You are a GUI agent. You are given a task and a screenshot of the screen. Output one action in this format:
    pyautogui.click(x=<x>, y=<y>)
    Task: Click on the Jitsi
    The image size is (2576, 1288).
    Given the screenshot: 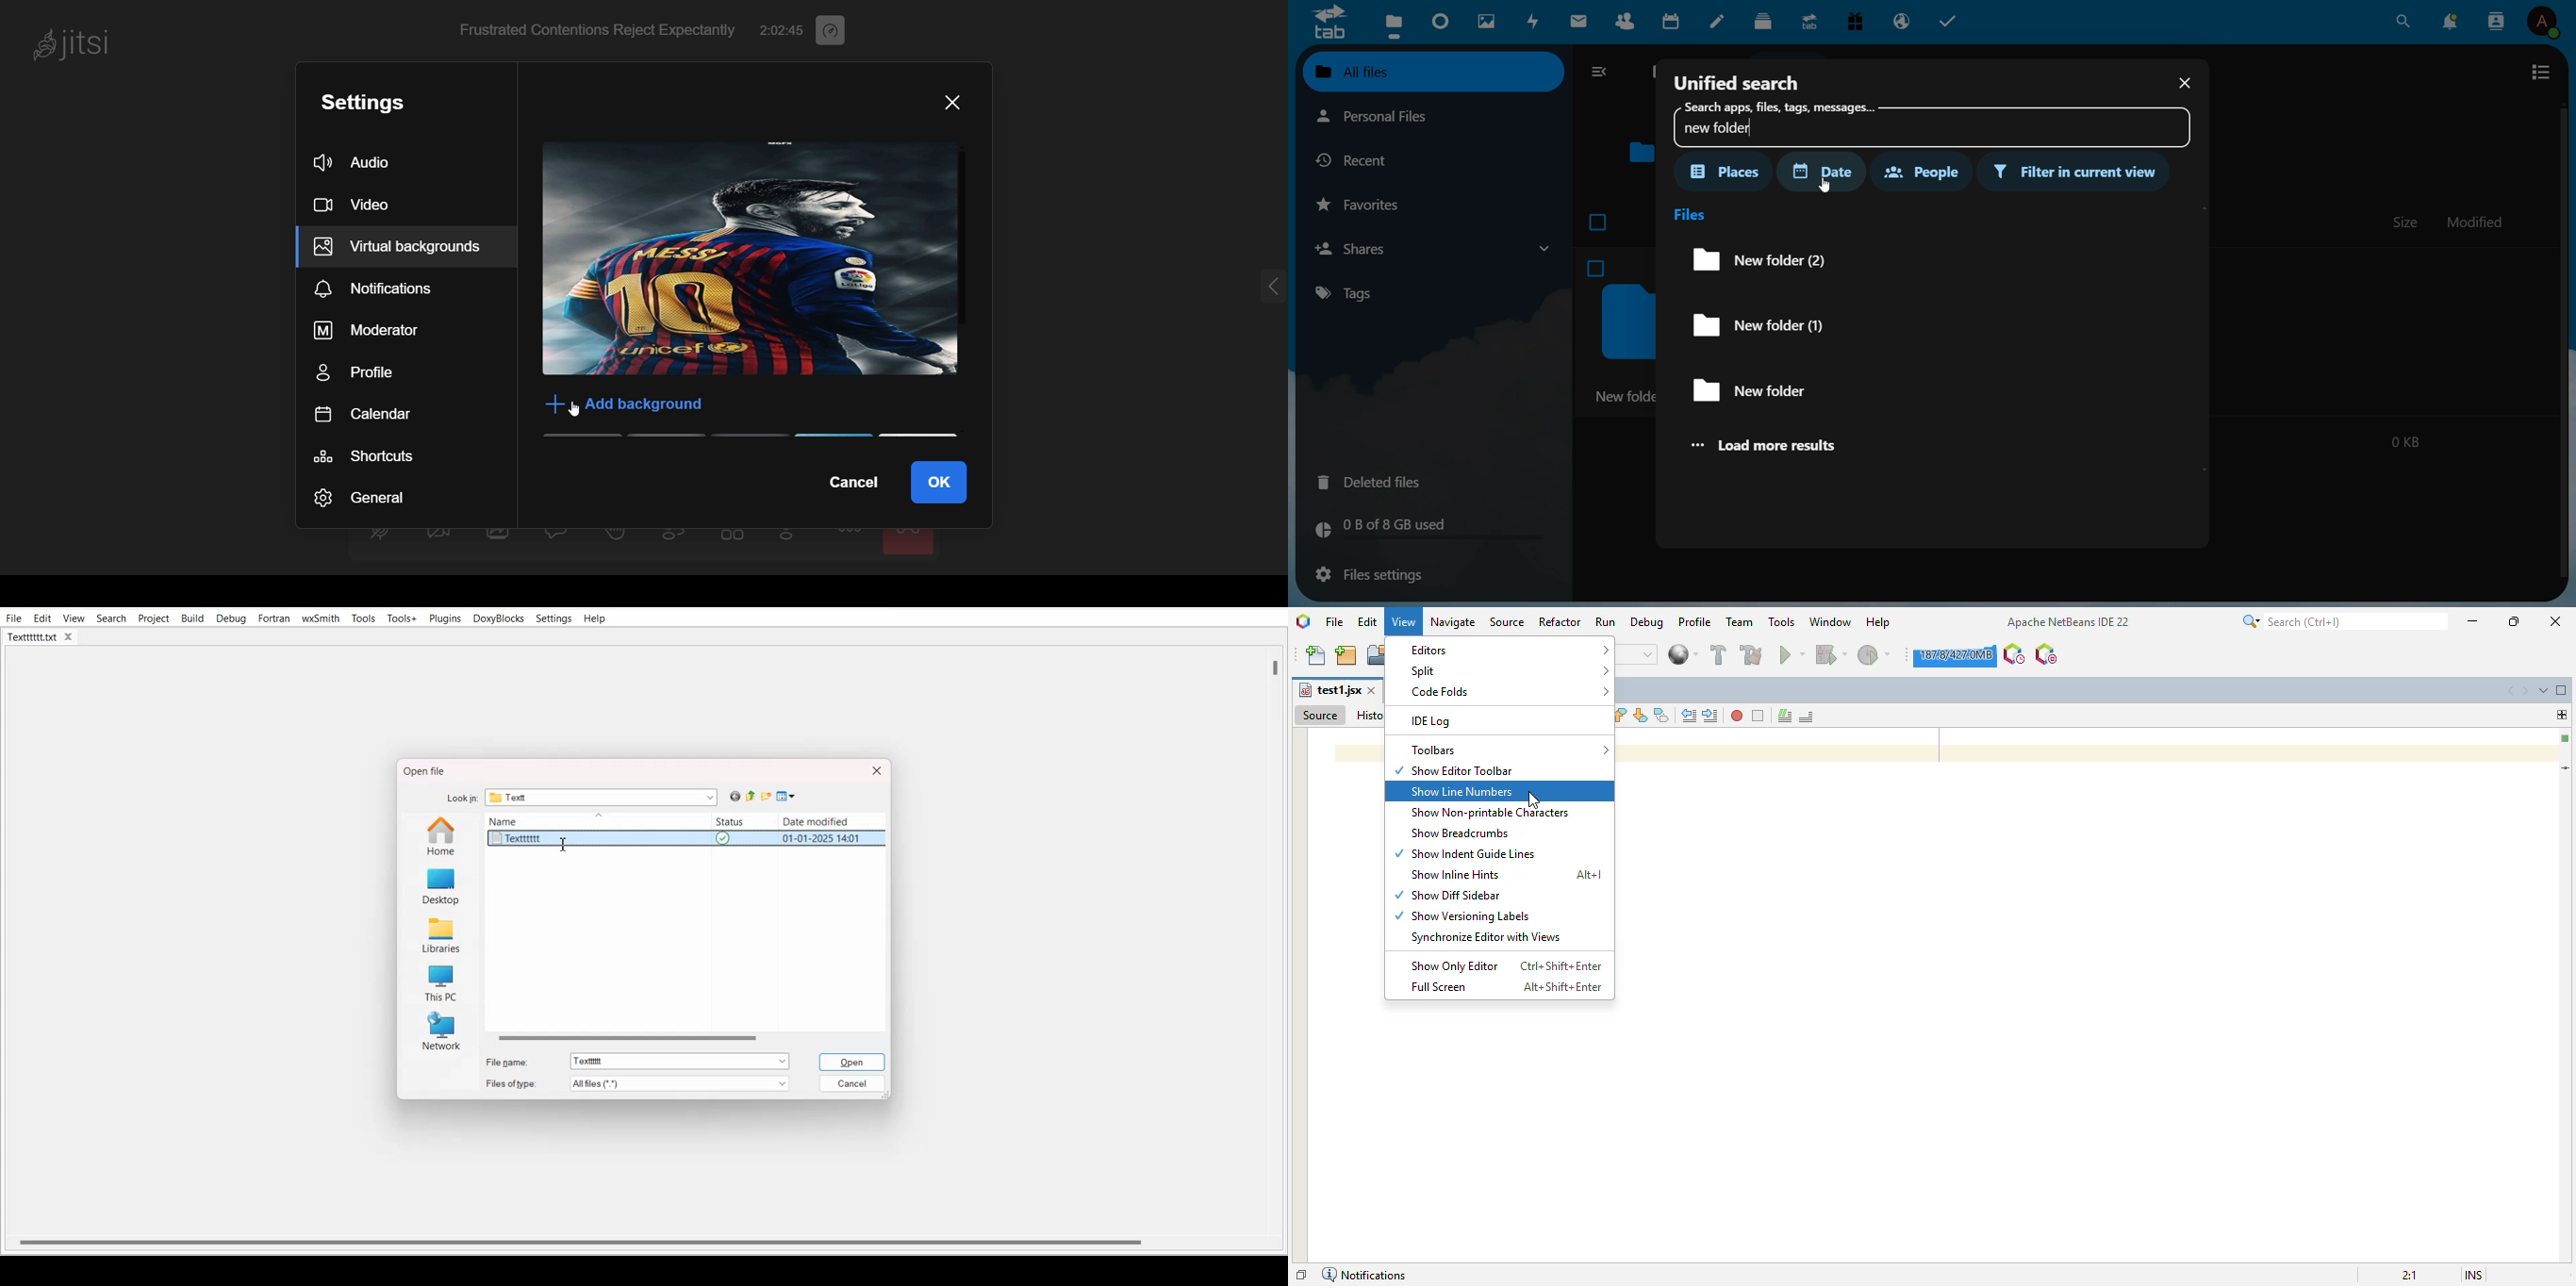 What is the action you would take?
    pyautogui.click(x=86, y=46)
    